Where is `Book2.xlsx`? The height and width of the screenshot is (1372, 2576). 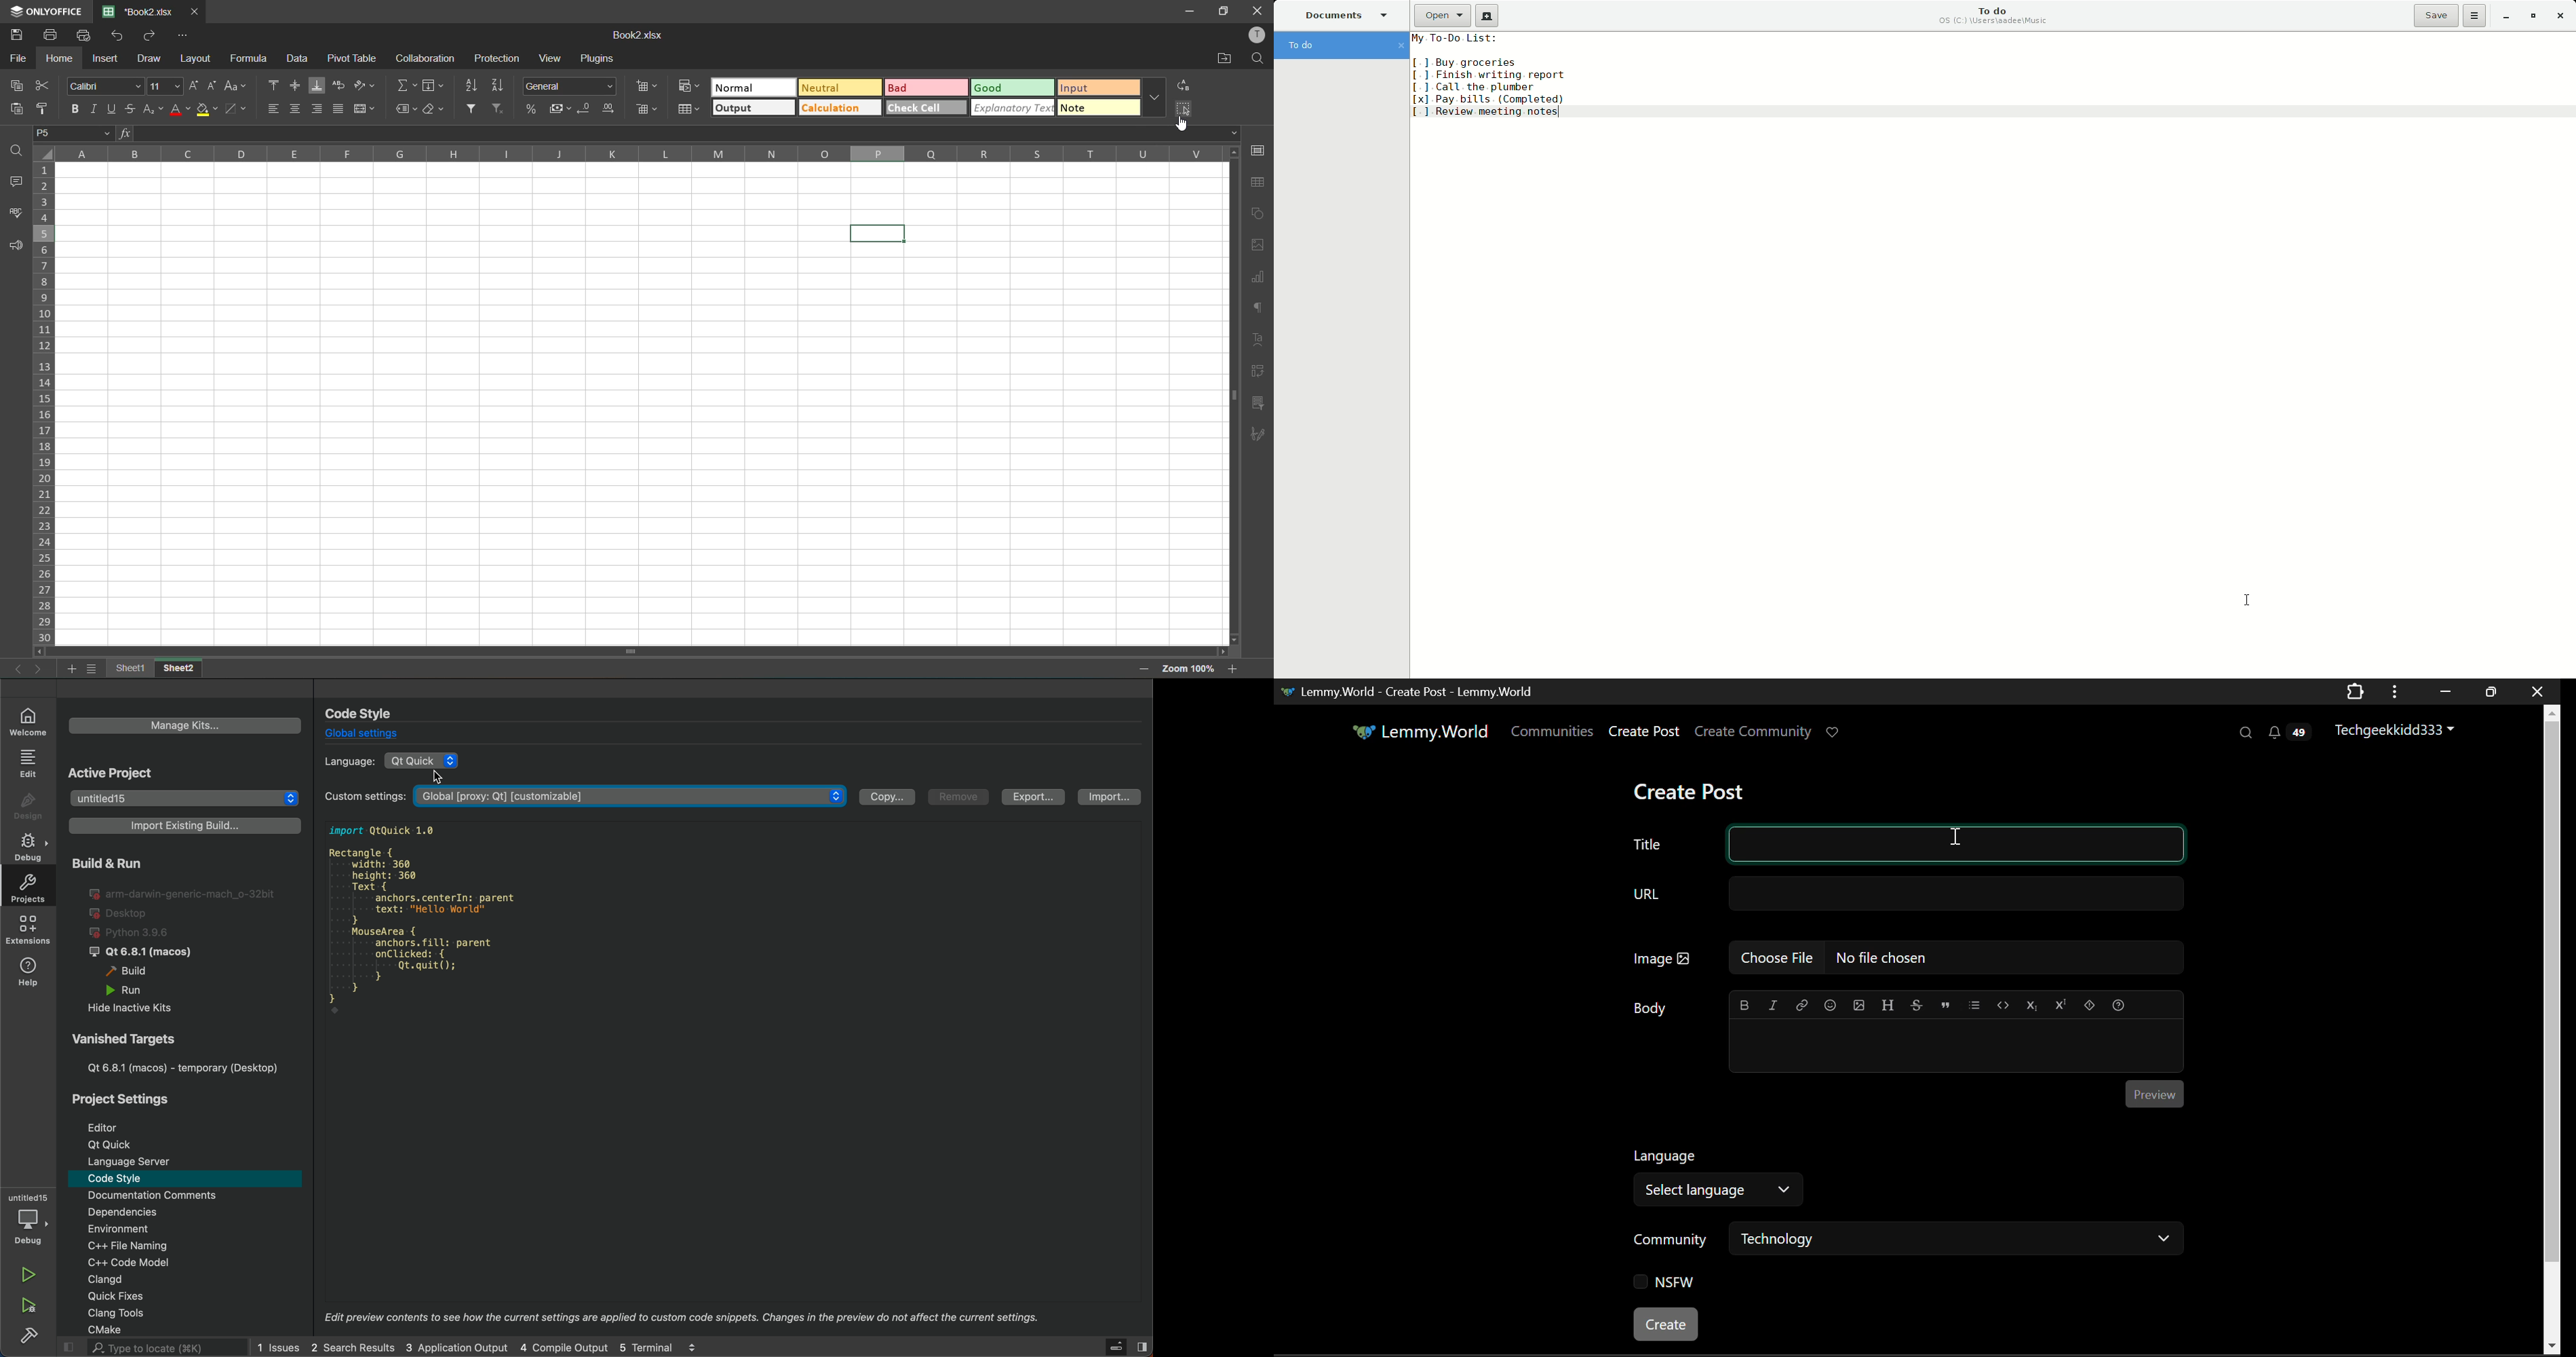
Book2.xlsx is located at coordinates (641, 36).